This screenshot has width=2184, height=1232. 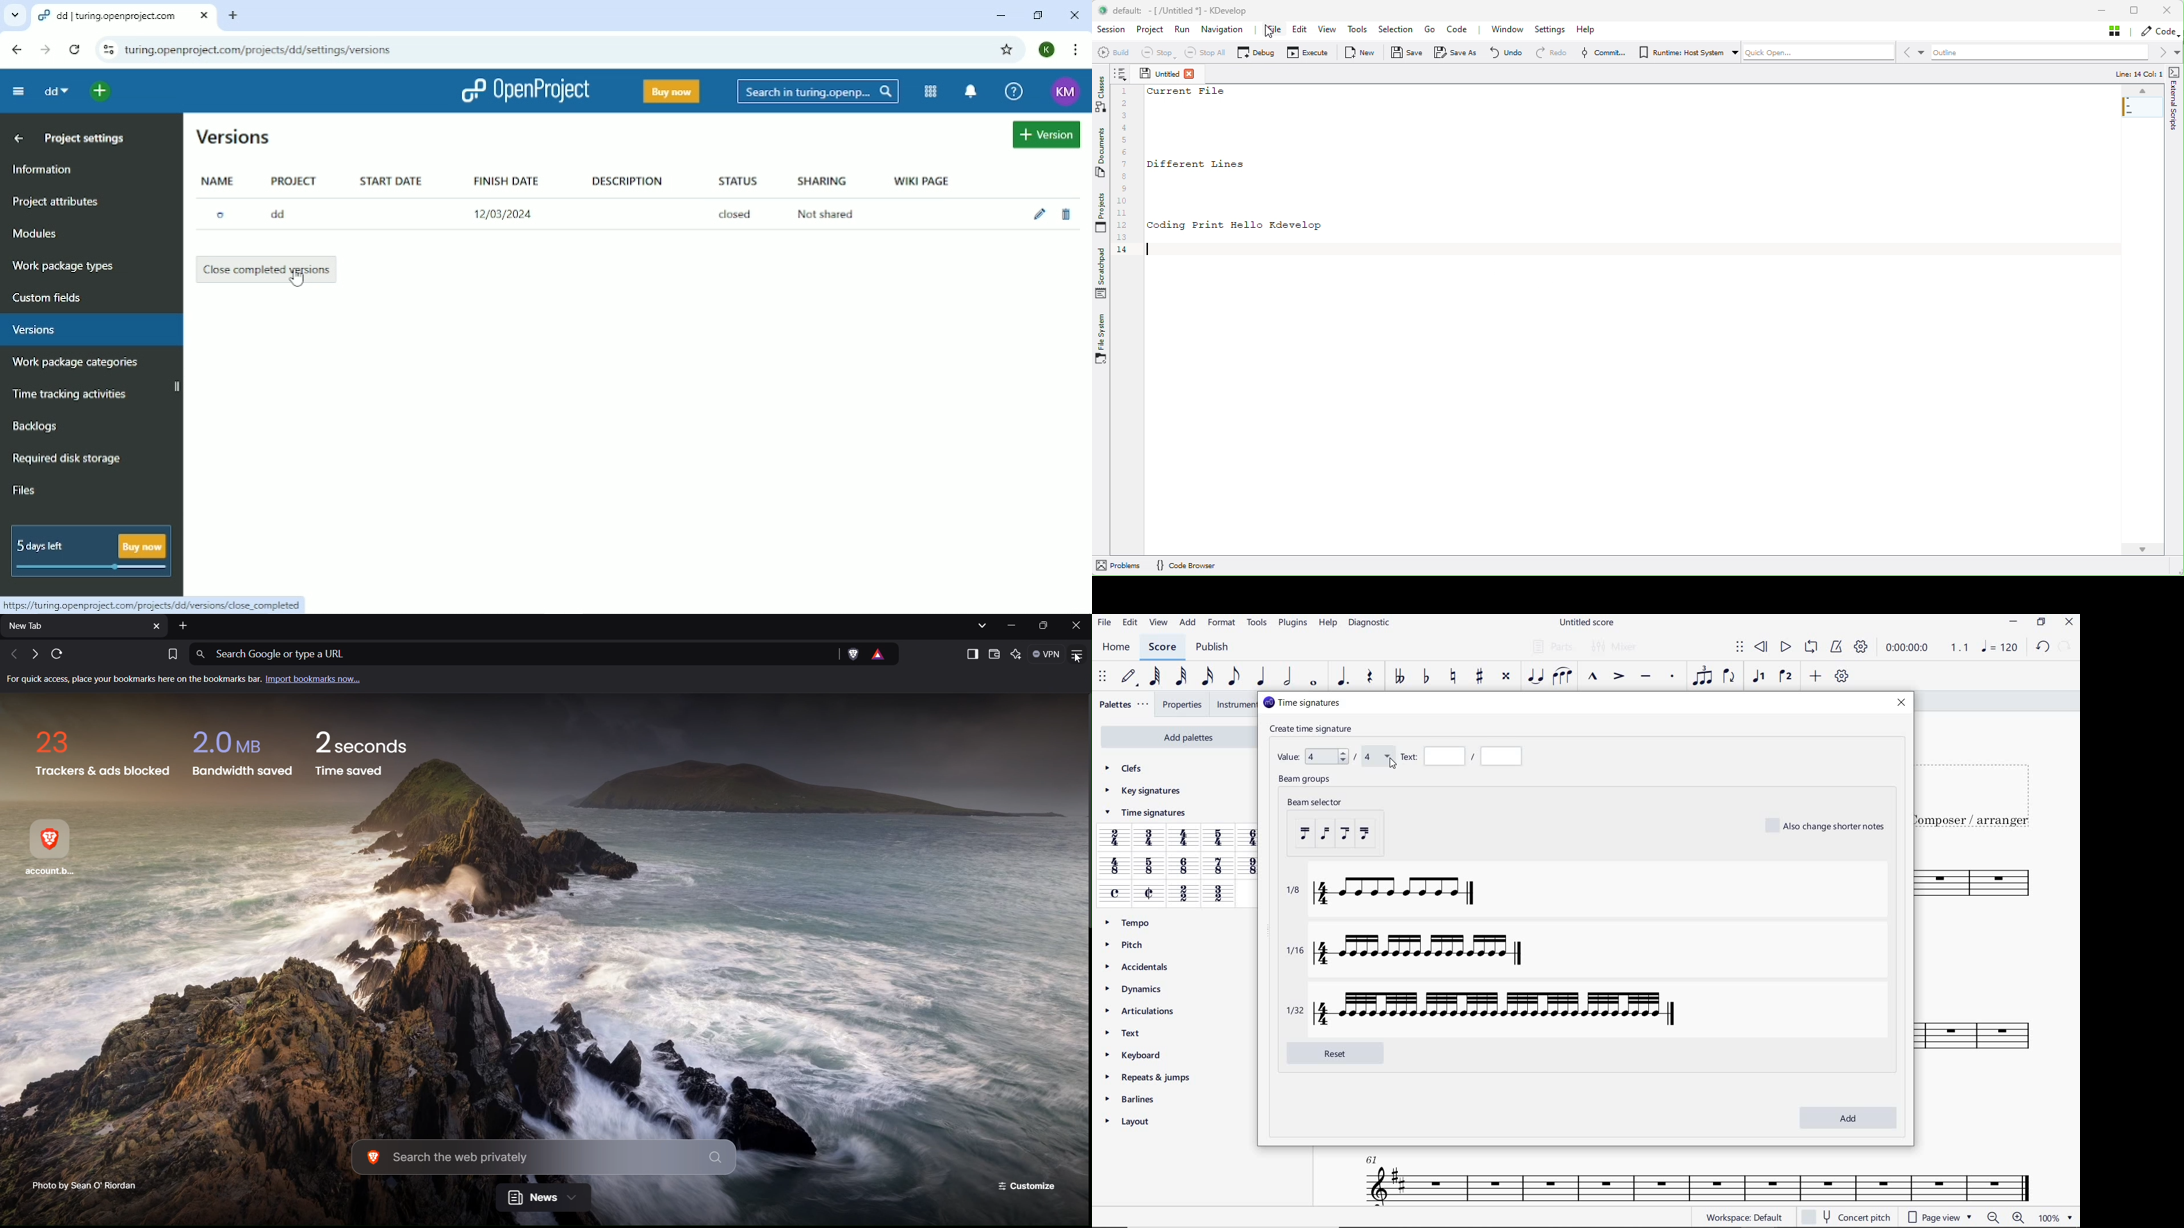 I want to click on Collapse project menu, so click(x=15, y=91).